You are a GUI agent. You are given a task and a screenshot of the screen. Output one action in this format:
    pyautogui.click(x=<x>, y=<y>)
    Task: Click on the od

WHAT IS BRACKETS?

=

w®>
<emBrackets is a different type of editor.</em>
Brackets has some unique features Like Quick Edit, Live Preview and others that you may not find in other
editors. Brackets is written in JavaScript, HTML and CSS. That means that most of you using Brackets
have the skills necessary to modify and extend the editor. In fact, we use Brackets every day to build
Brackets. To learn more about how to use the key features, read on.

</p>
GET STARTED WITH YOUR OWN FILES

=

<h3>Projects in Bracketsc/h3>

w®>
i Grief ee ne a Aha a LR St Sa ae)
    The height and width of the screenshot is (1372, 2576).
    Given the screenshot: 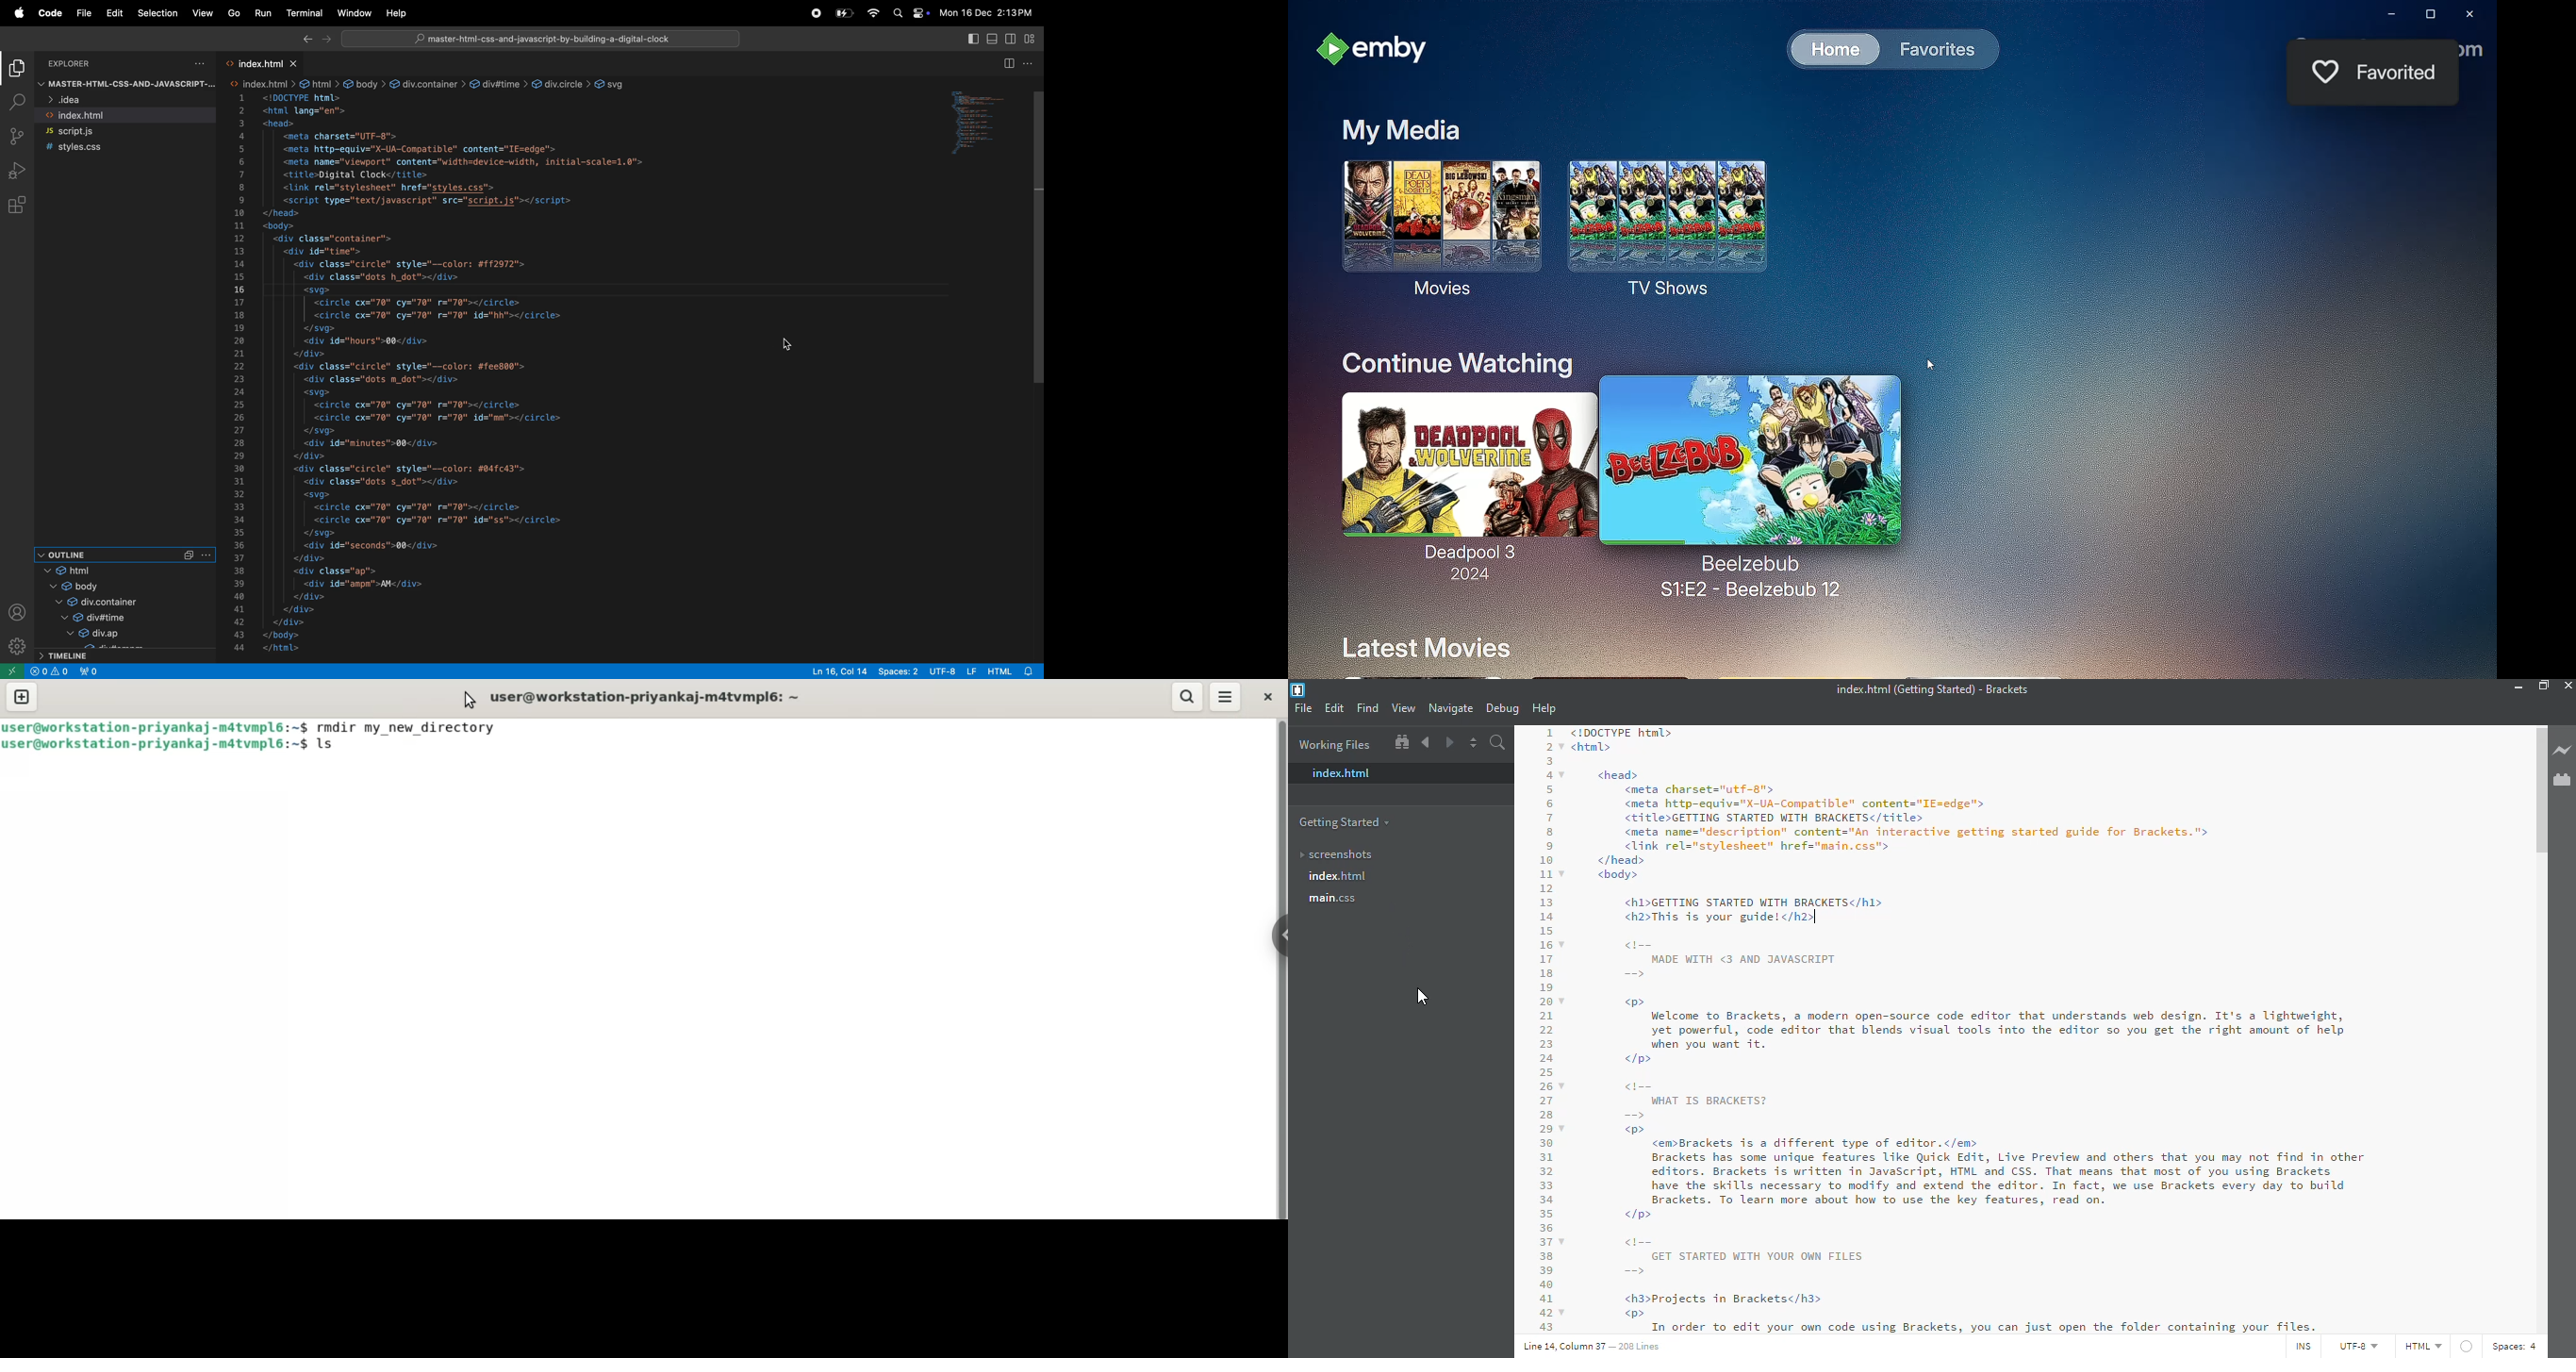 What is the action you would take?
    pyautogui.click(x=1993, y=1194)
    